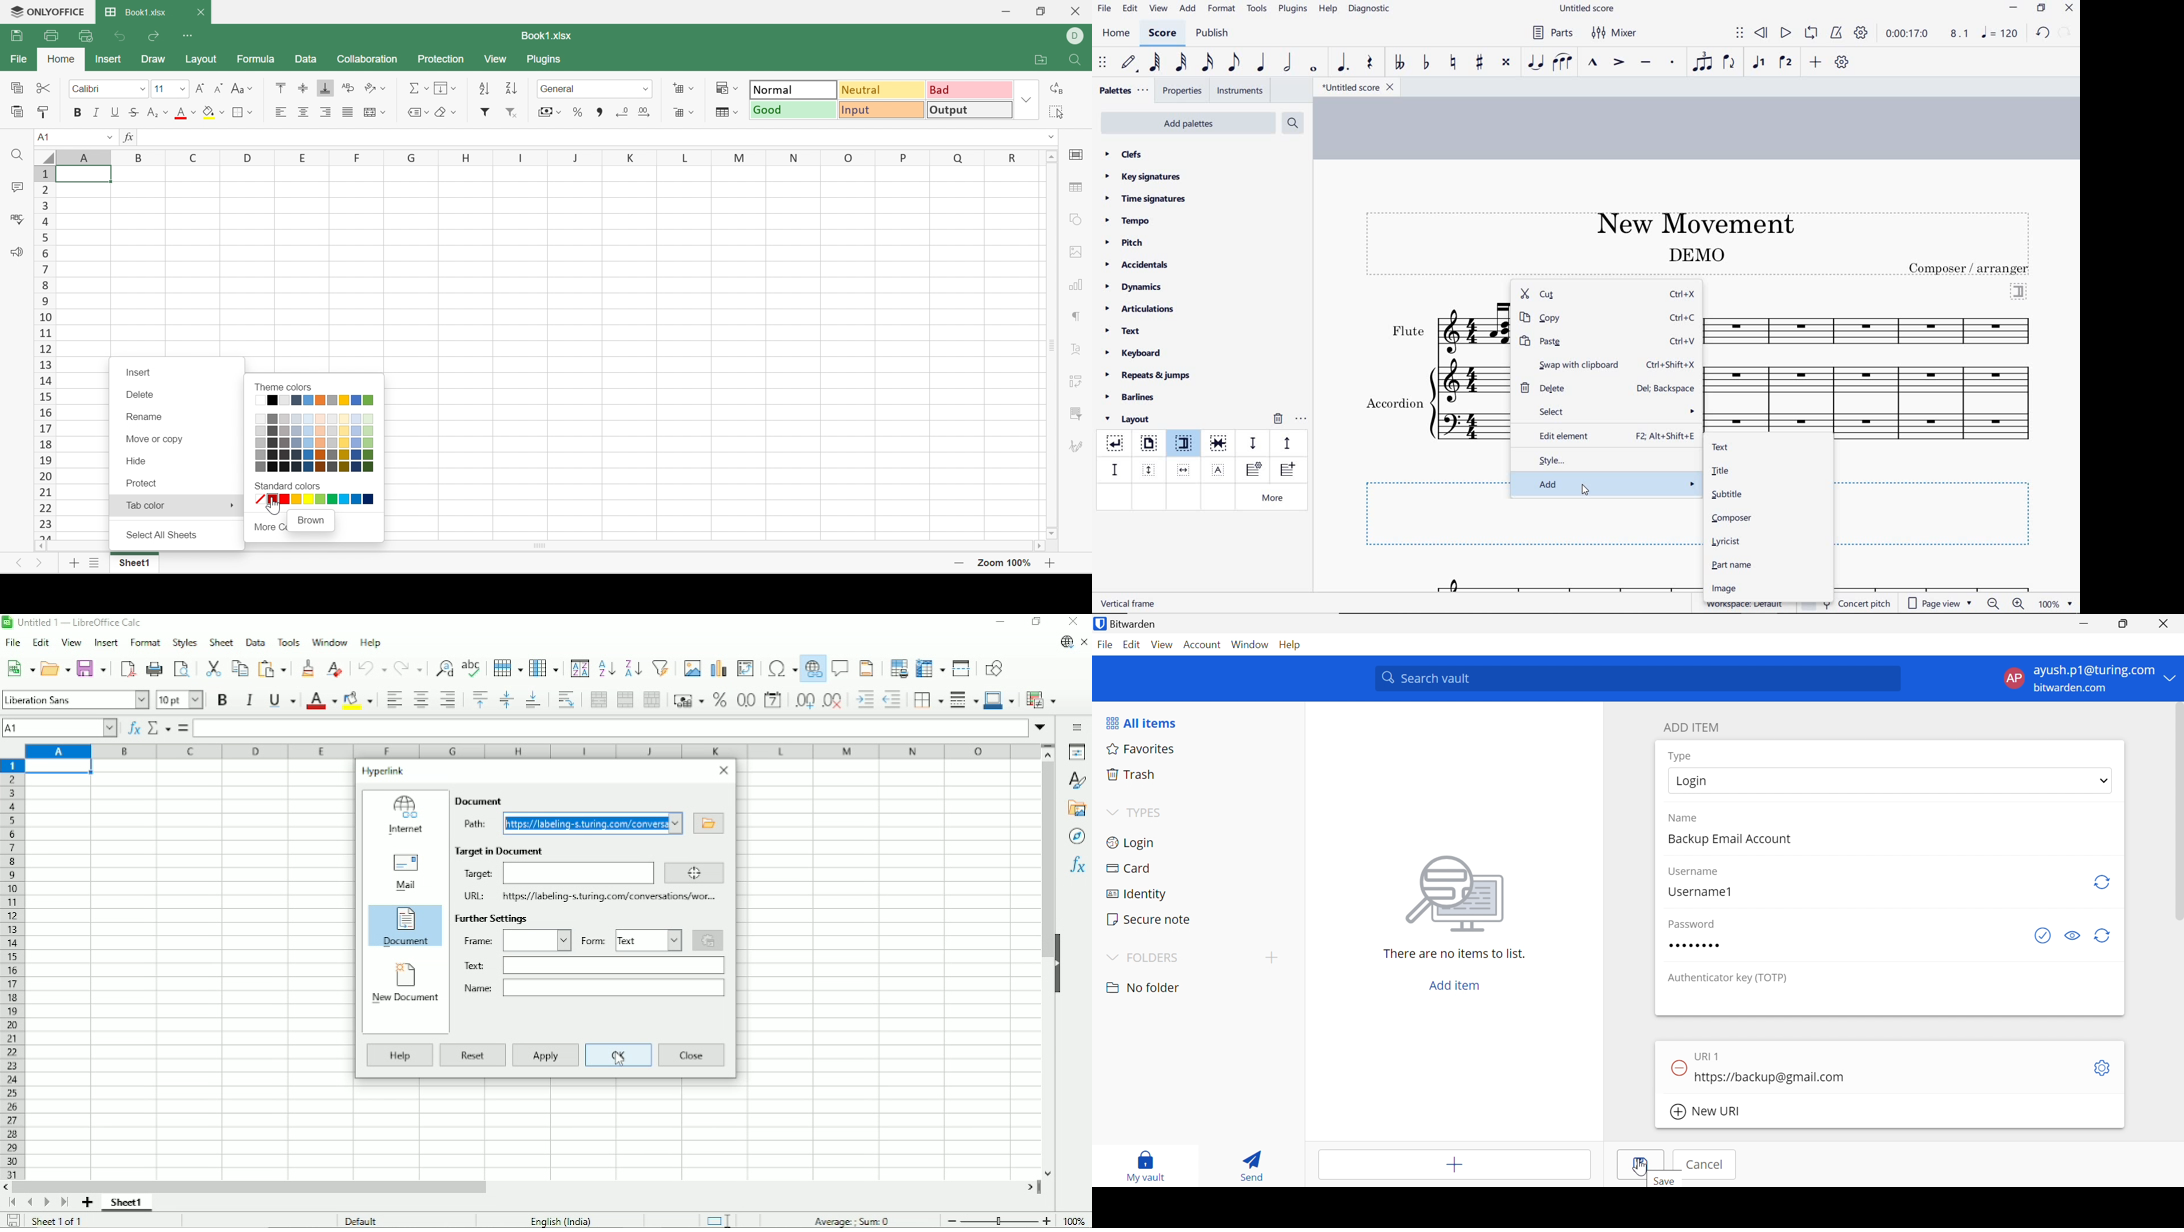 The image size is (2184, 1232). I want to click on Drop down, so click(1052, 137).